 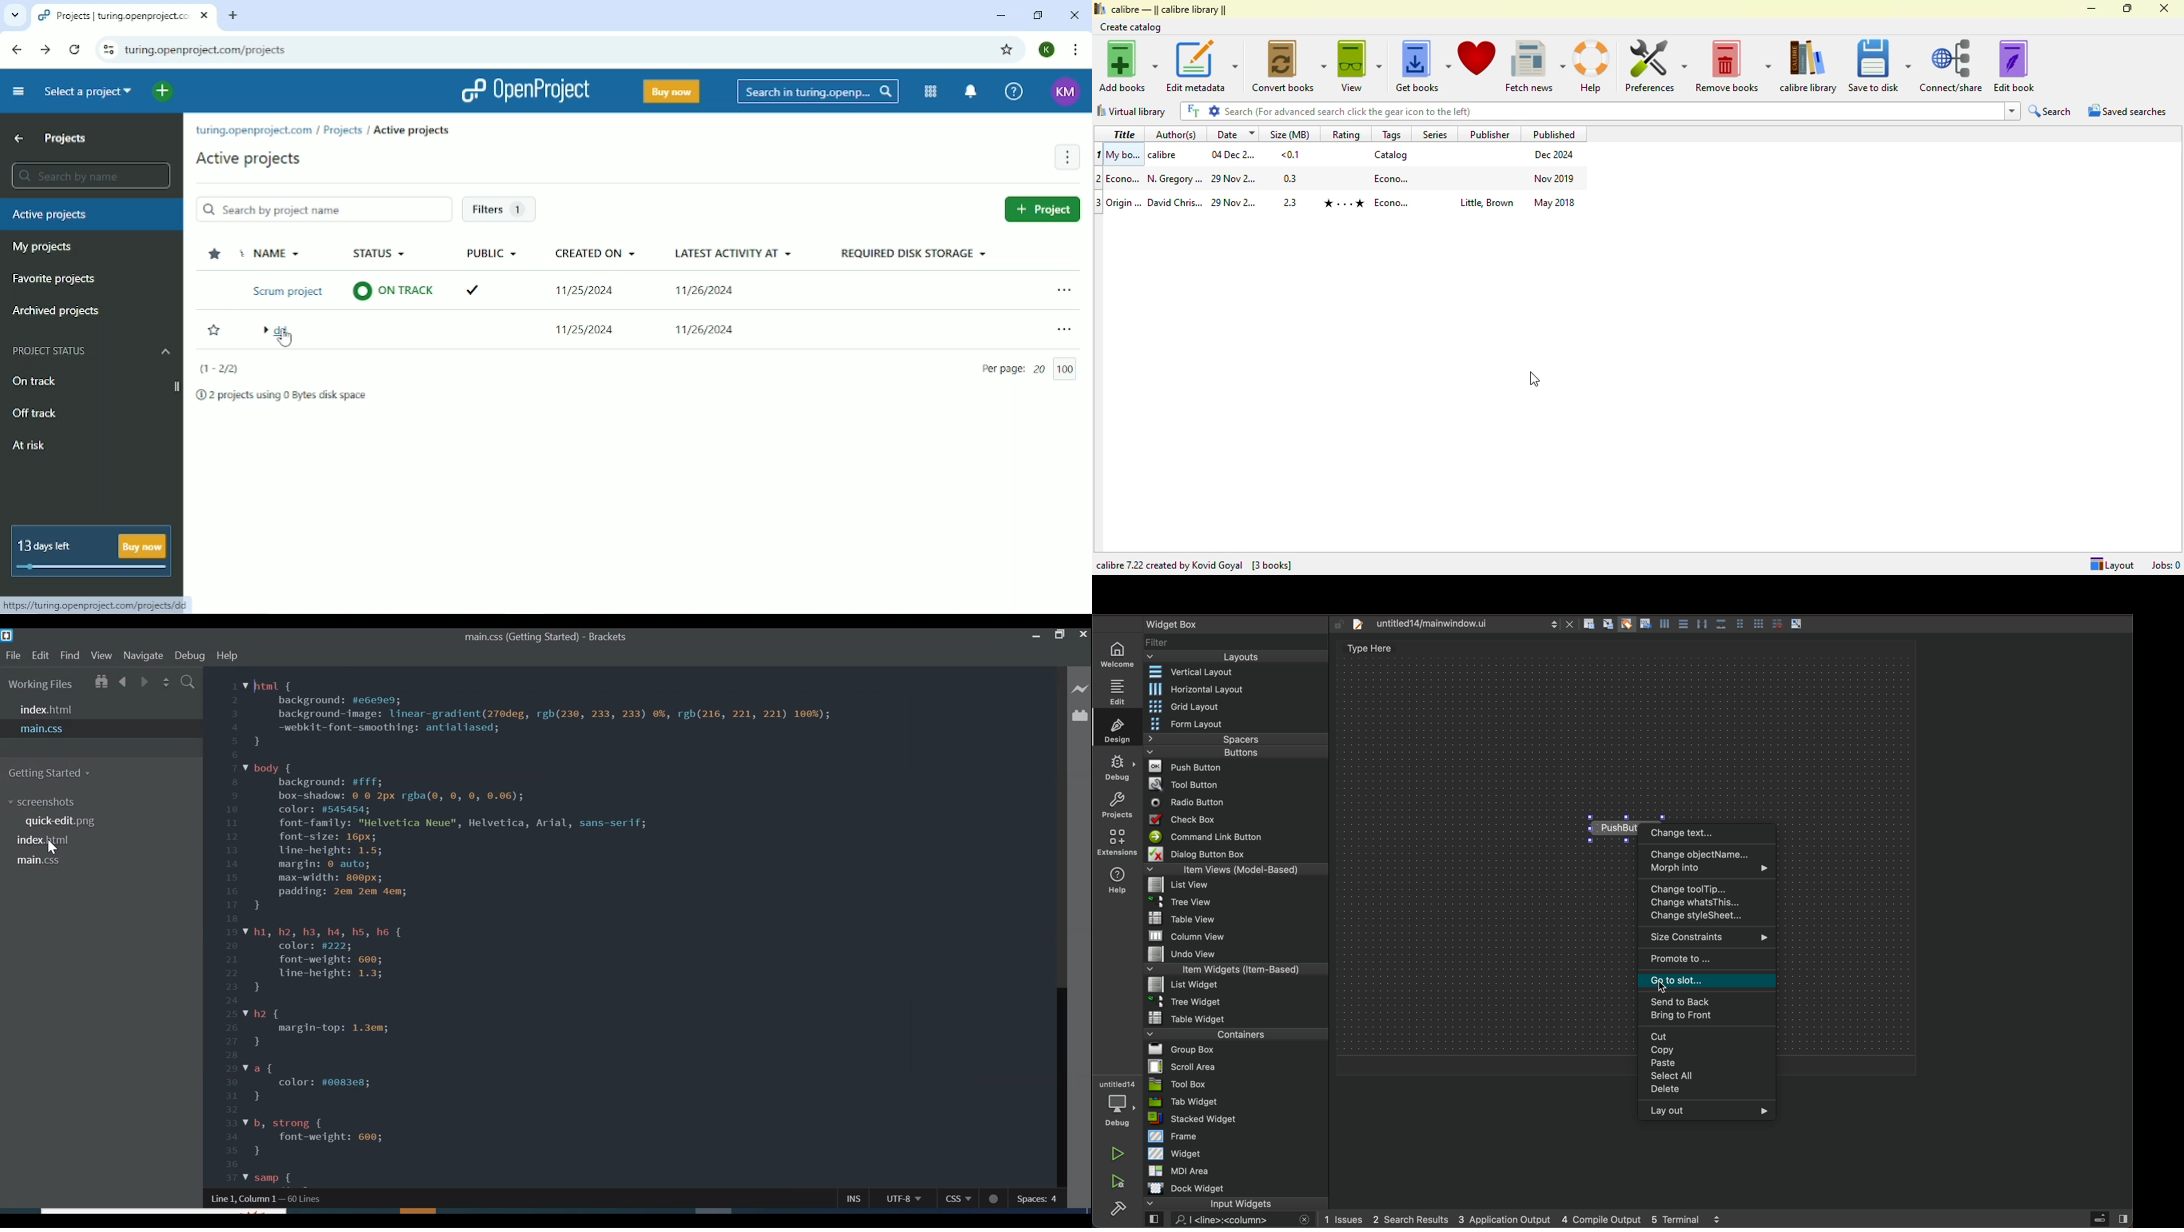 I want to click on main.css file name, so click(x=520, y=638).